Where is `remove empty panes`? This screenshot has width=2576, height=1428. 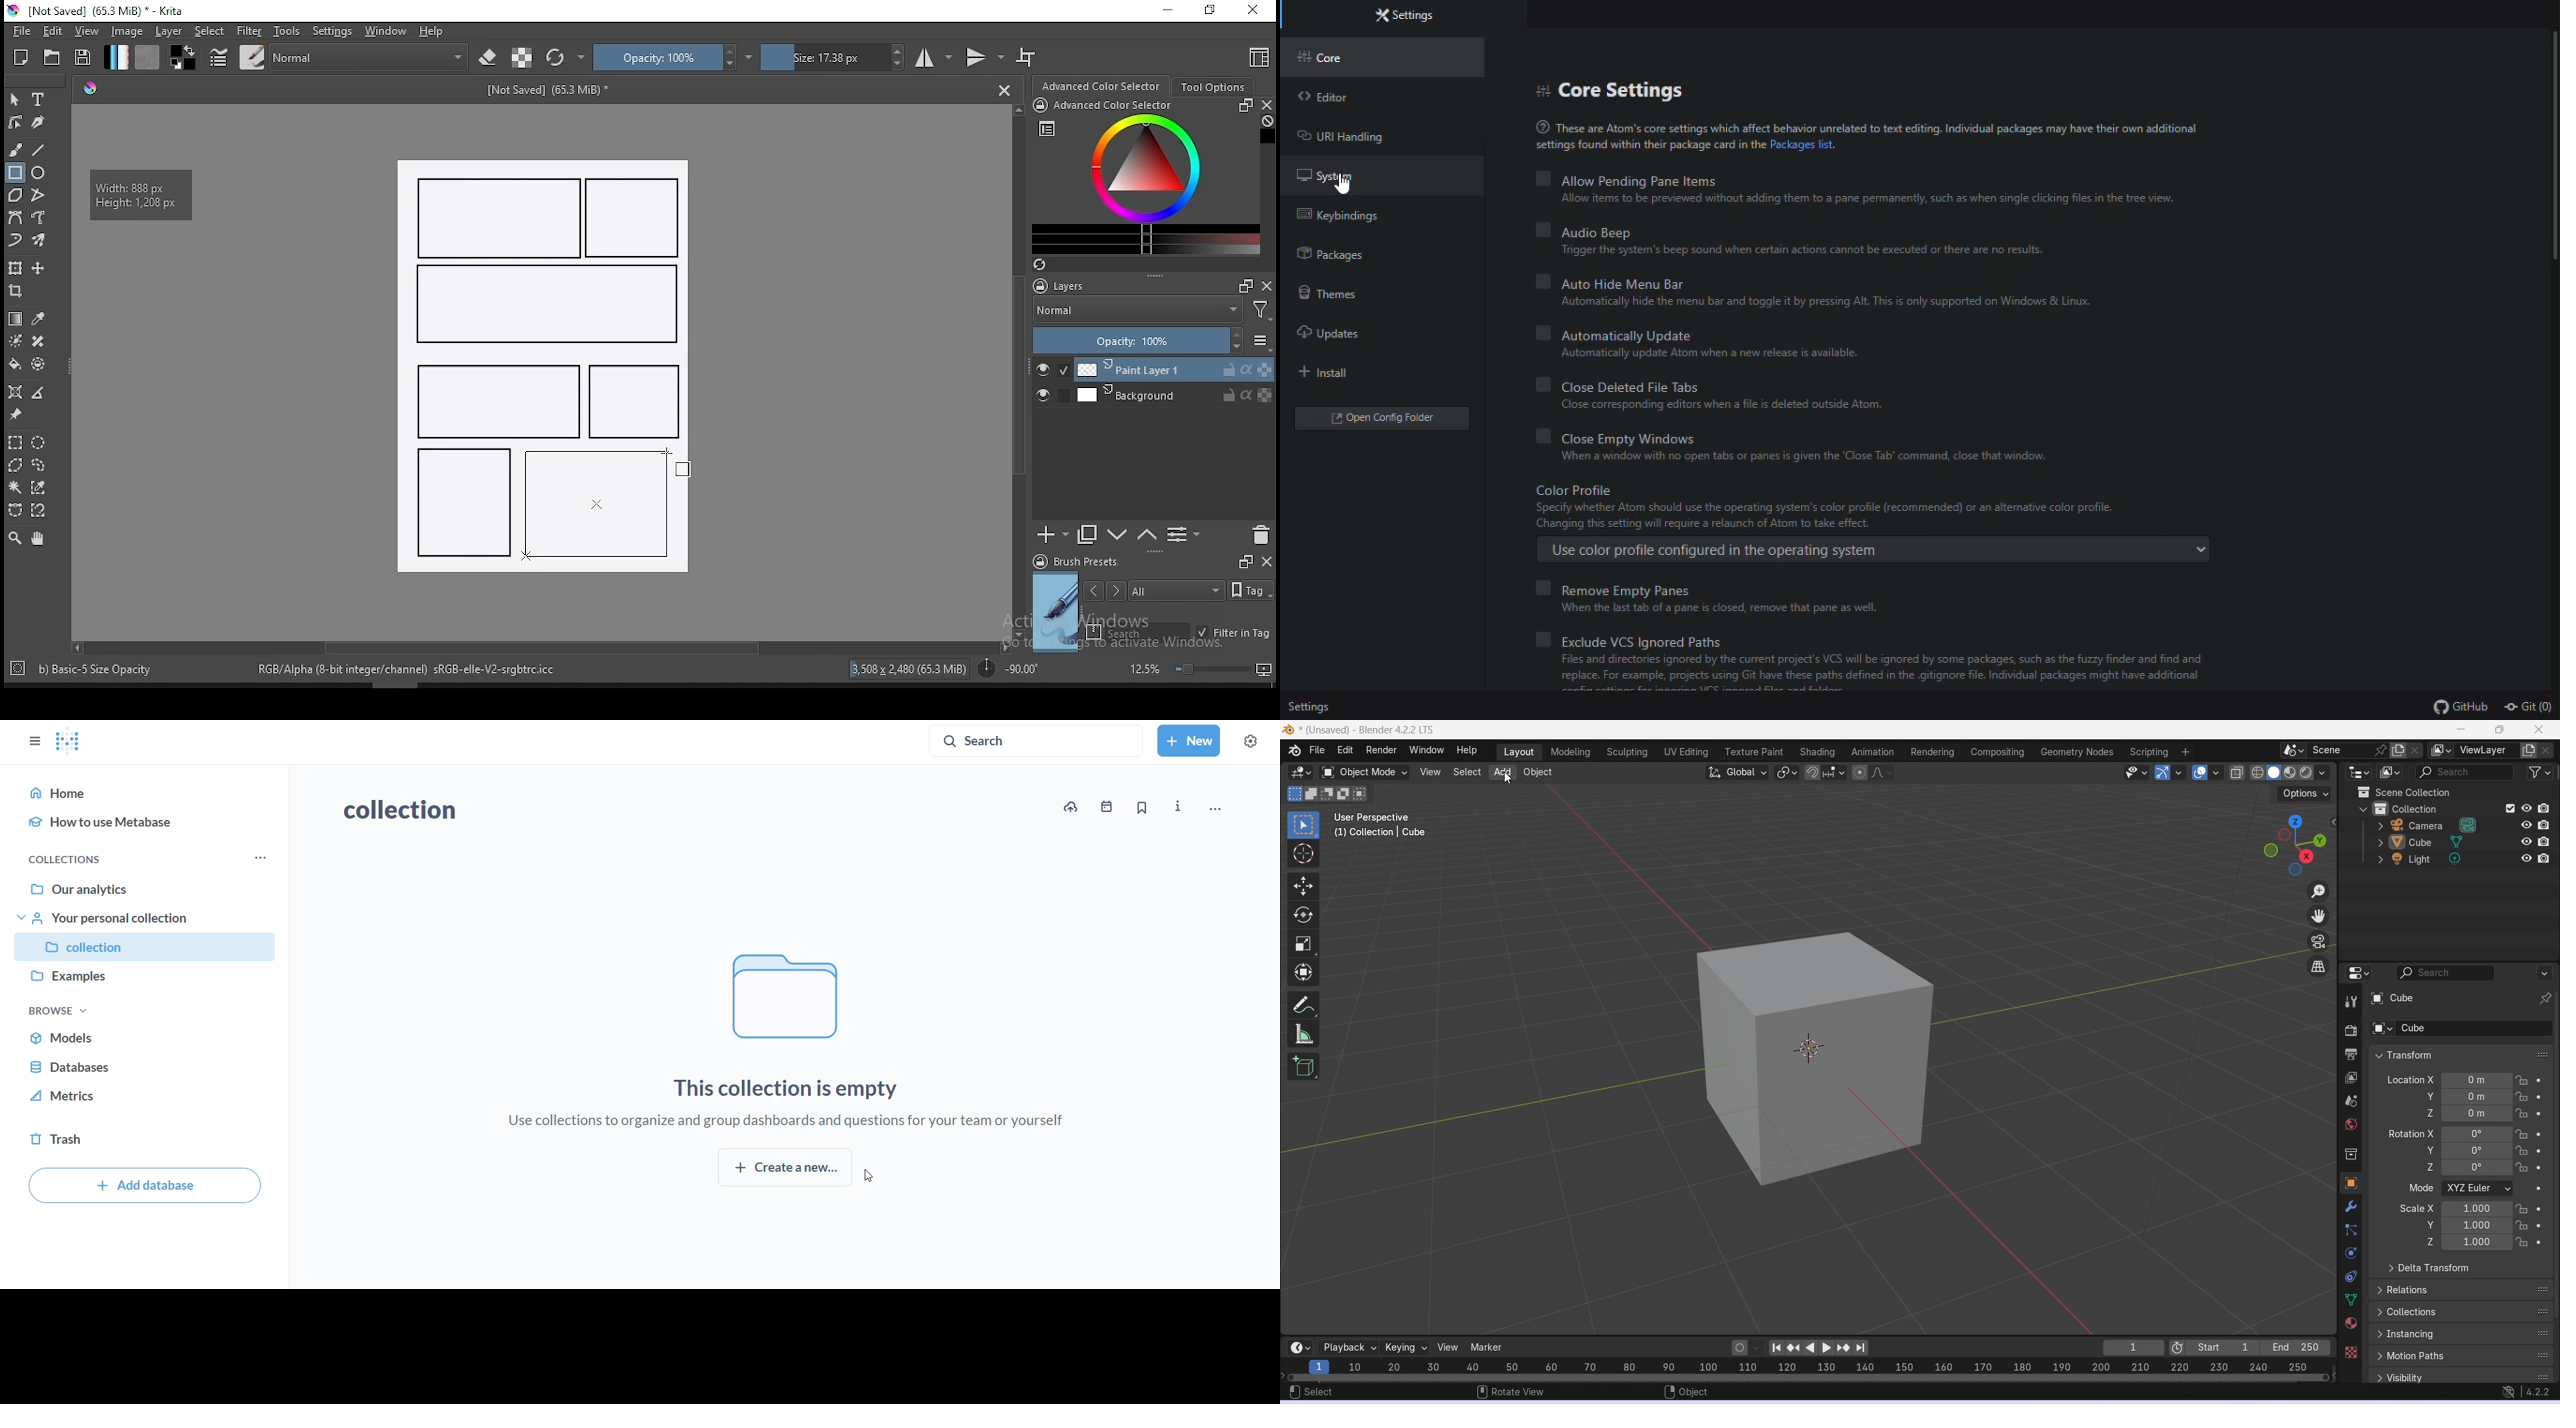 remove empty panes is located at coordinates (1753, 589).